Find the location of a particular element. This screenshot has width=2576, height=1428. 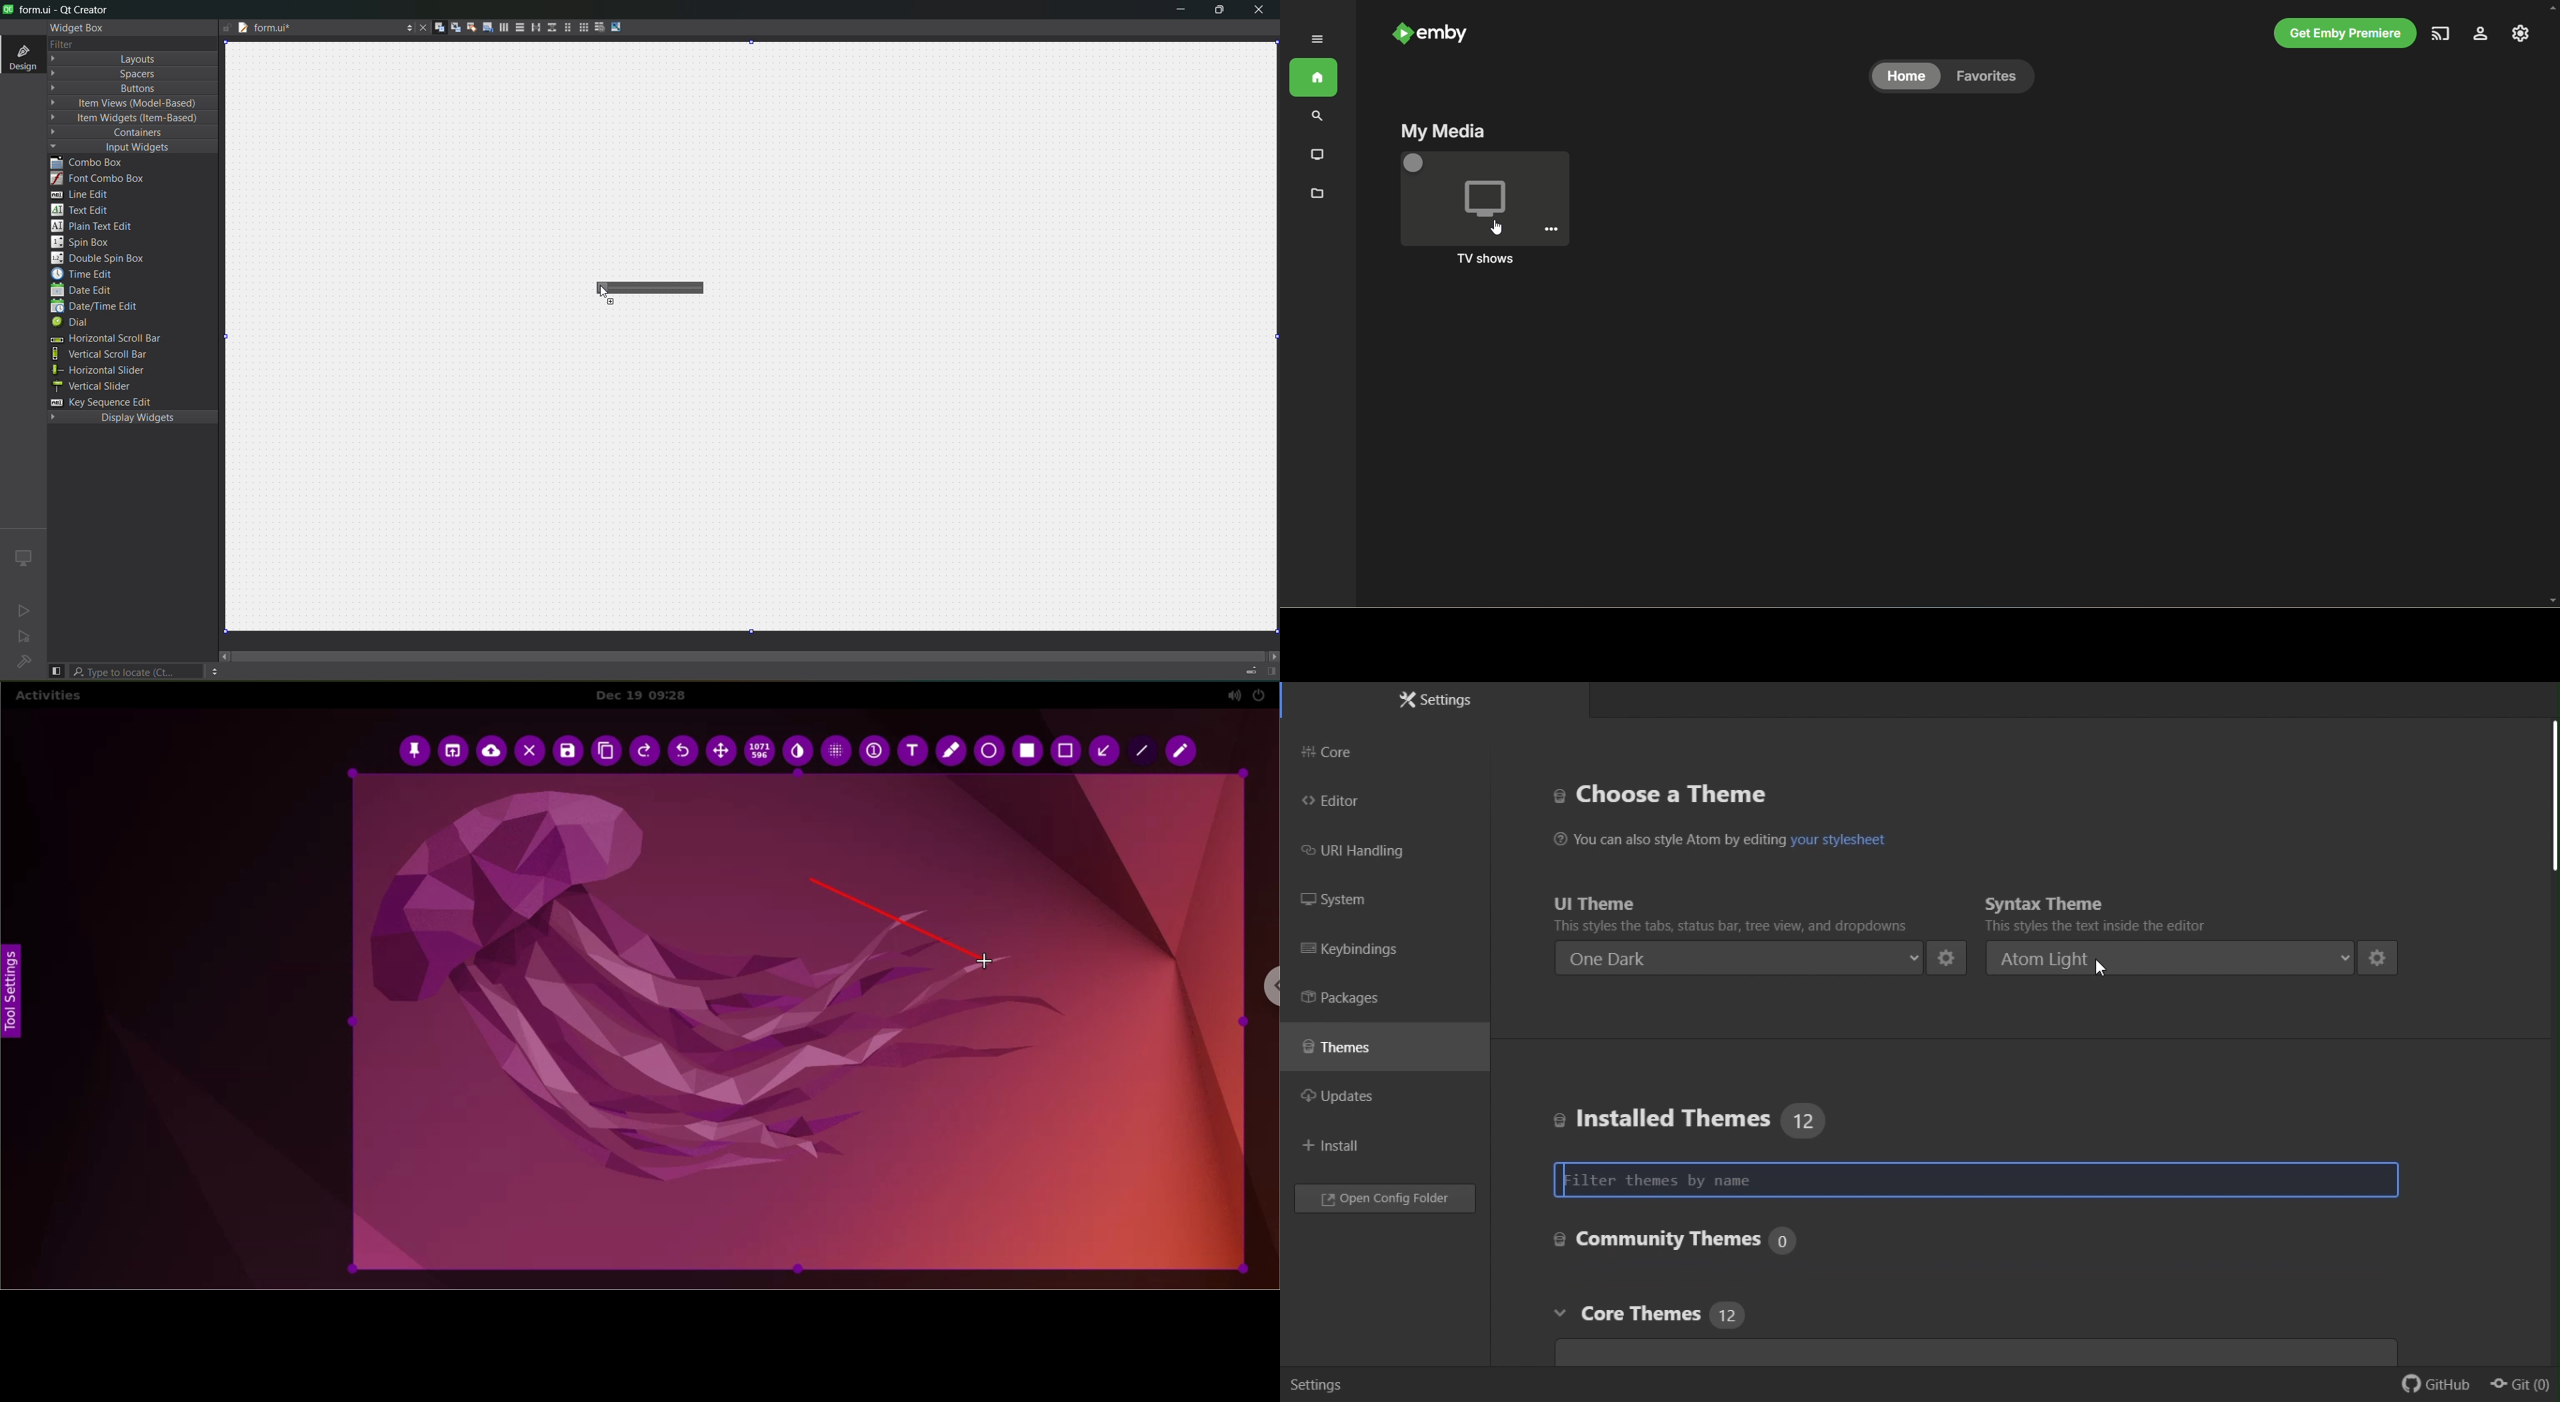

writable is located at coordinates (224, 28).